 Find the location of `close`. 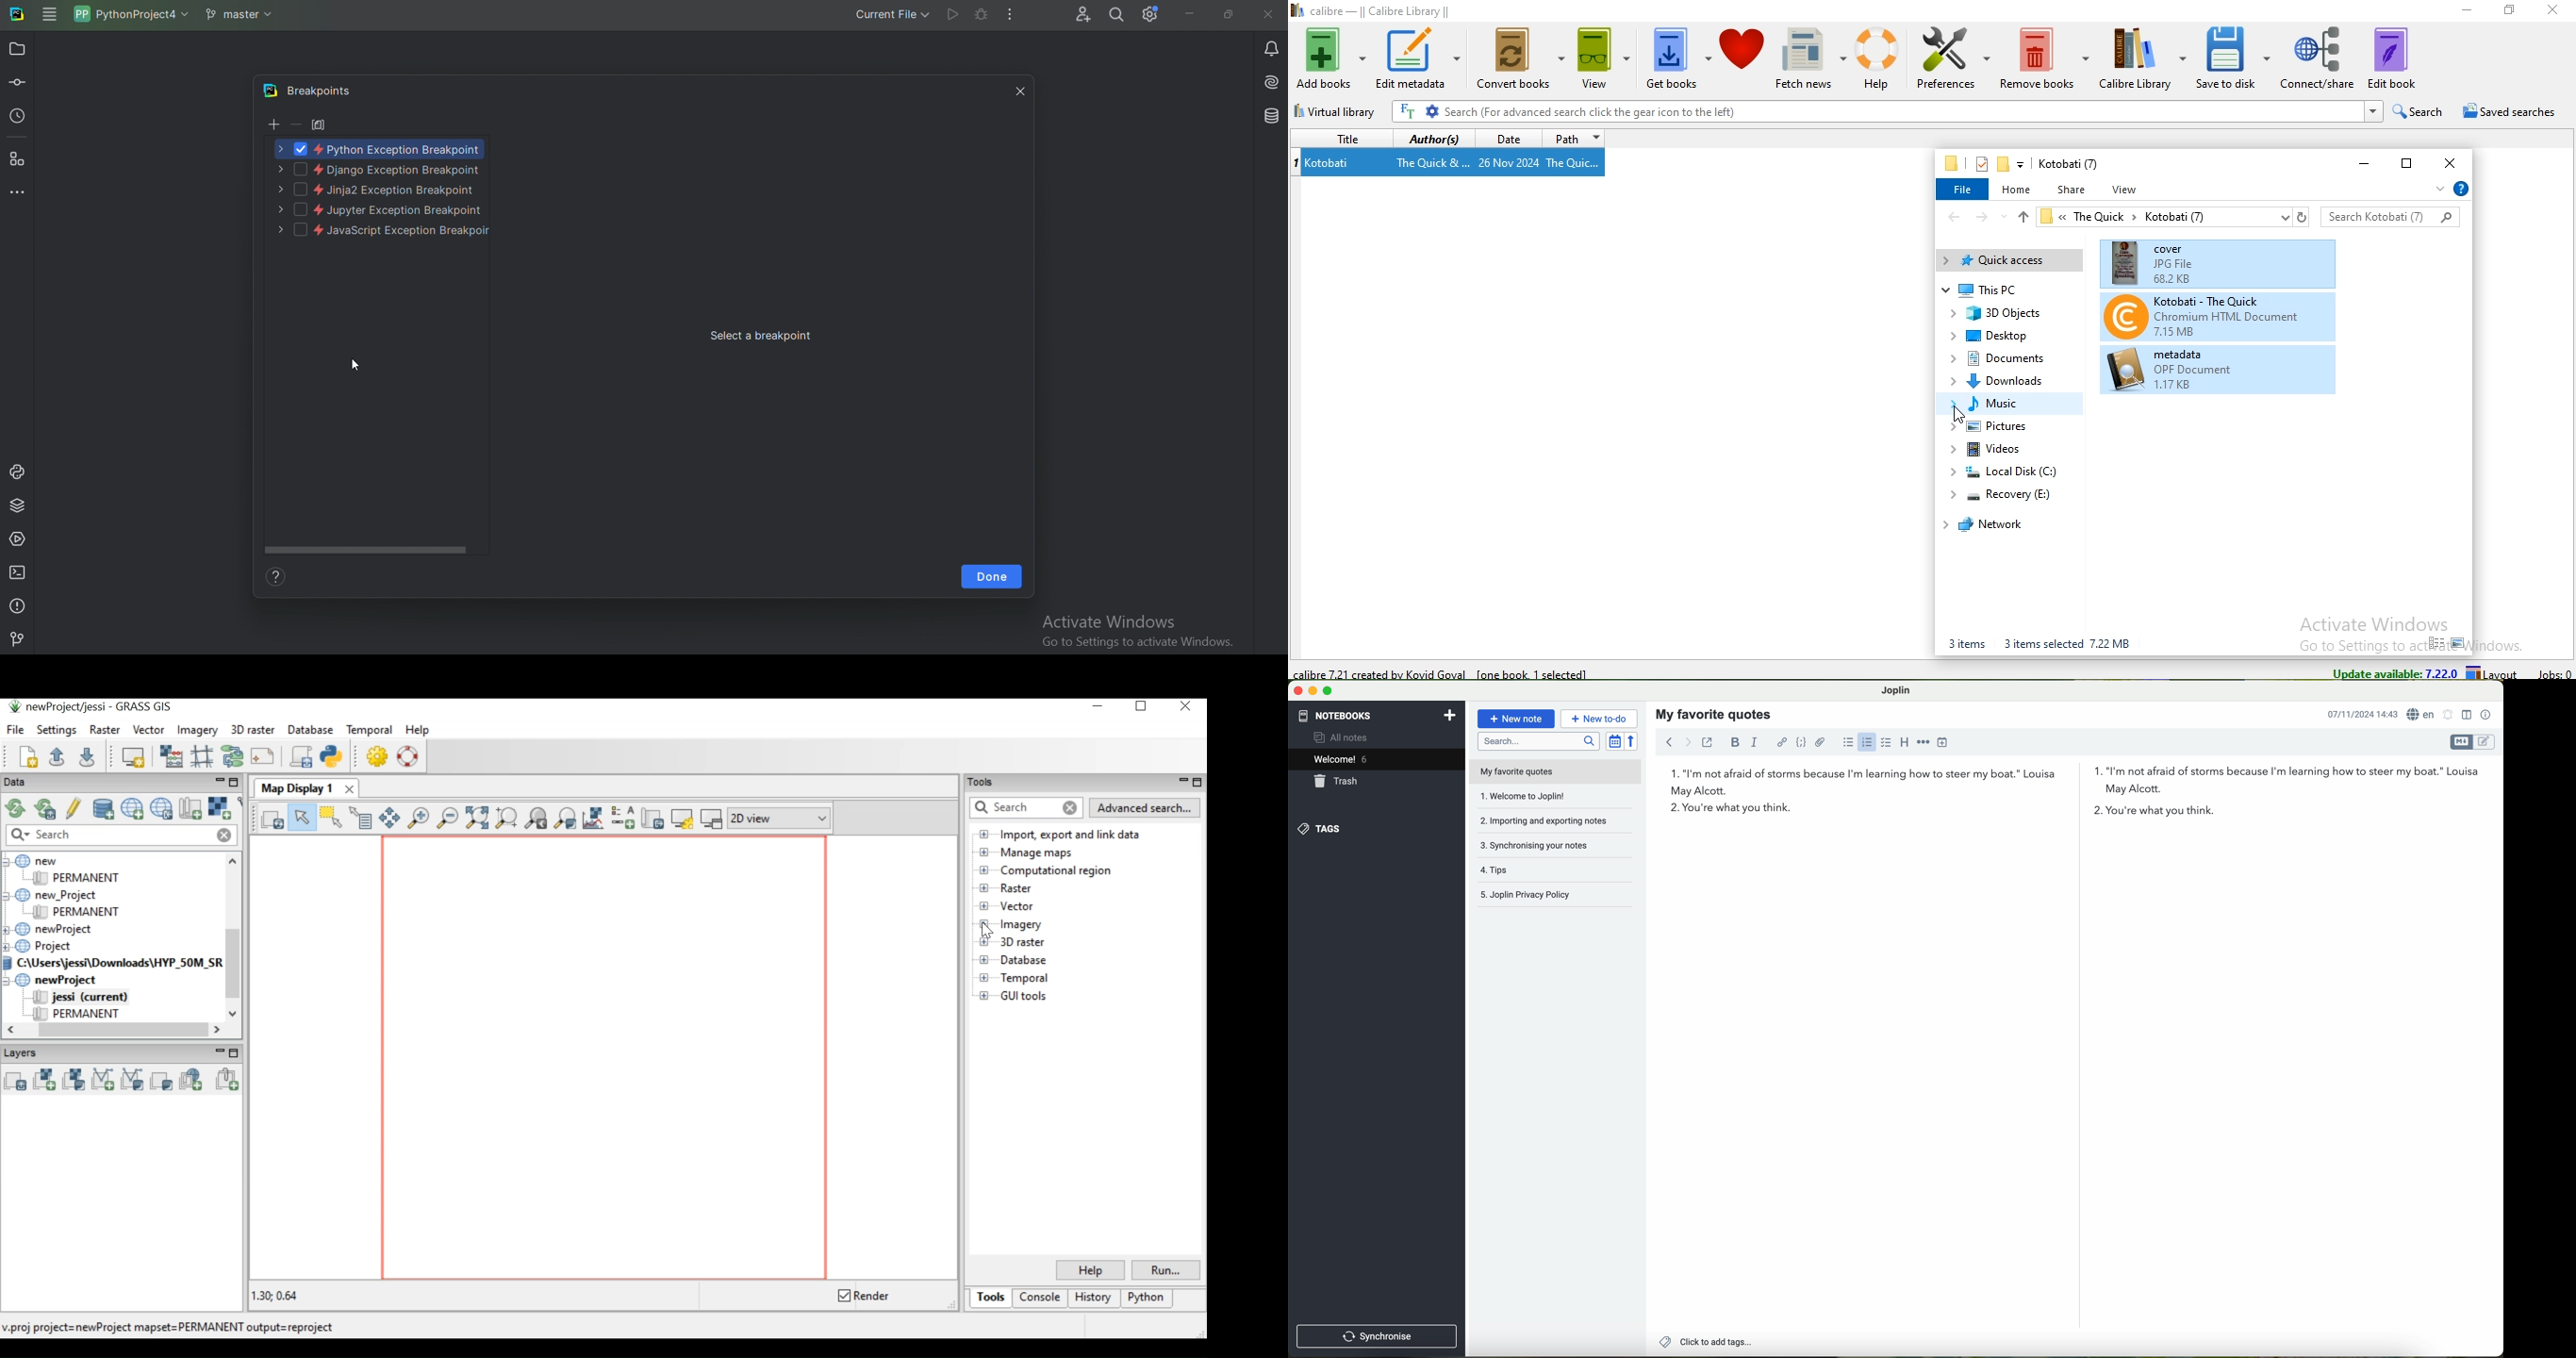

close is located at coordinates (1296, 693).